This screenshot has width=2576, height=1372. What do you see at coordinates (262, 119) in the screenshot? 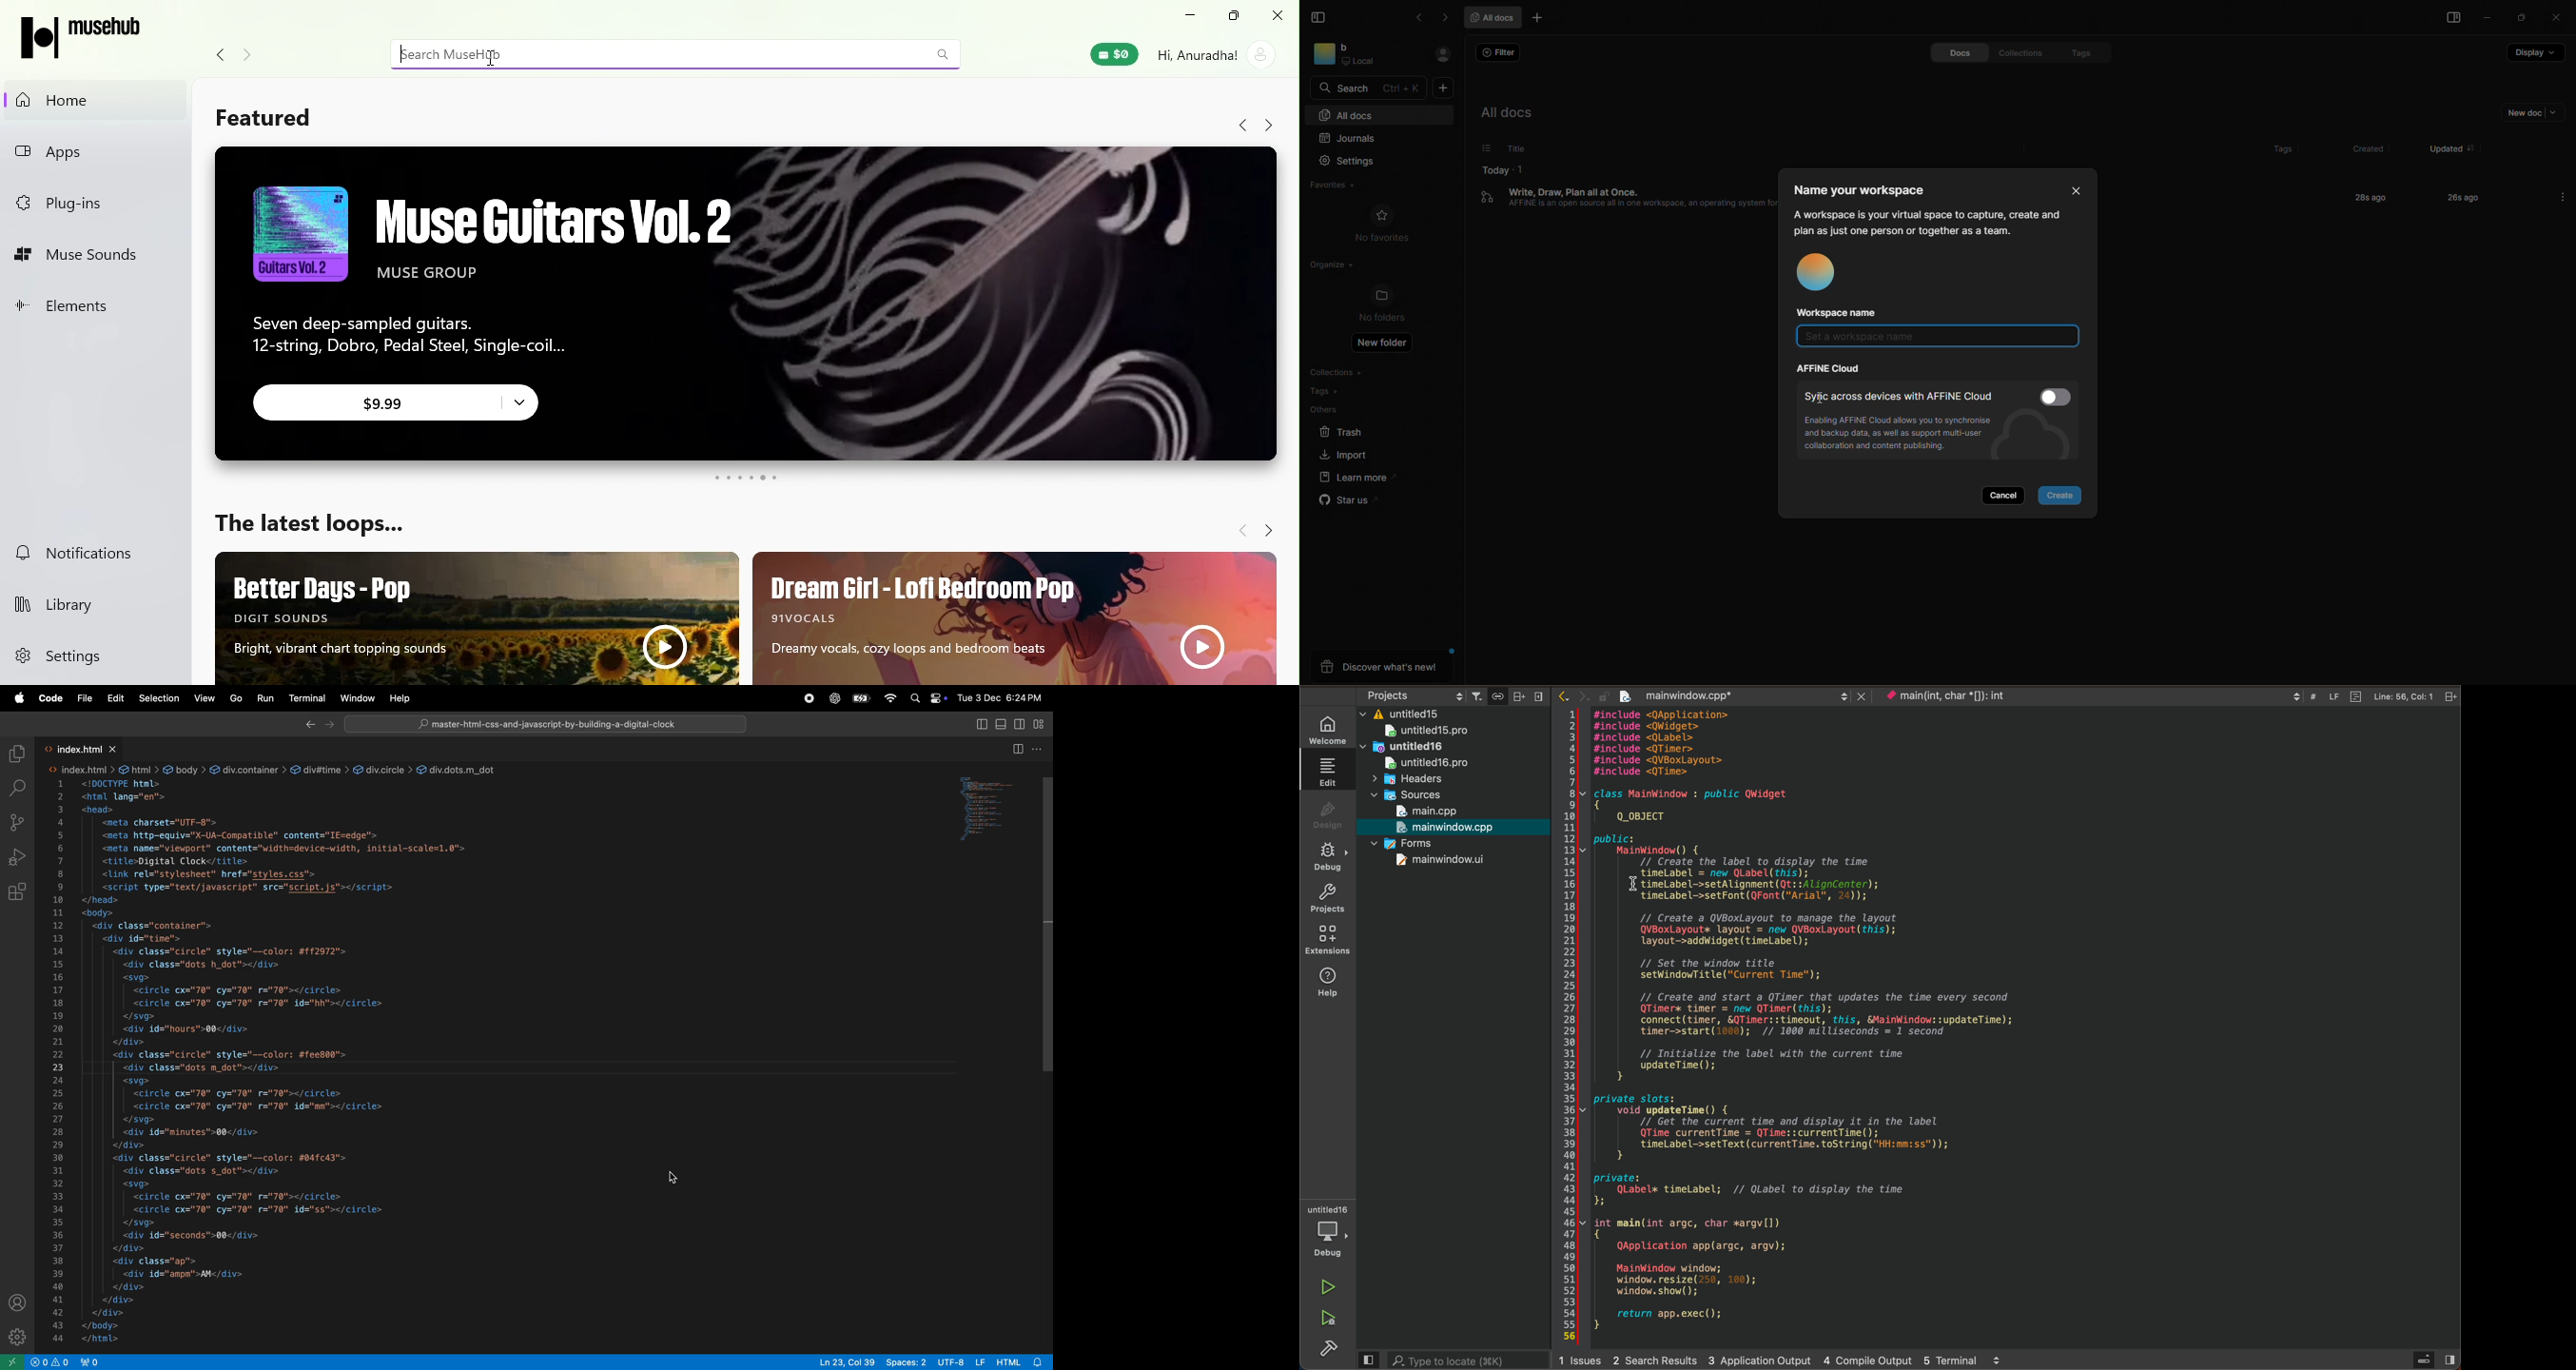
I see `Featured` at bounding box center [262, 119].